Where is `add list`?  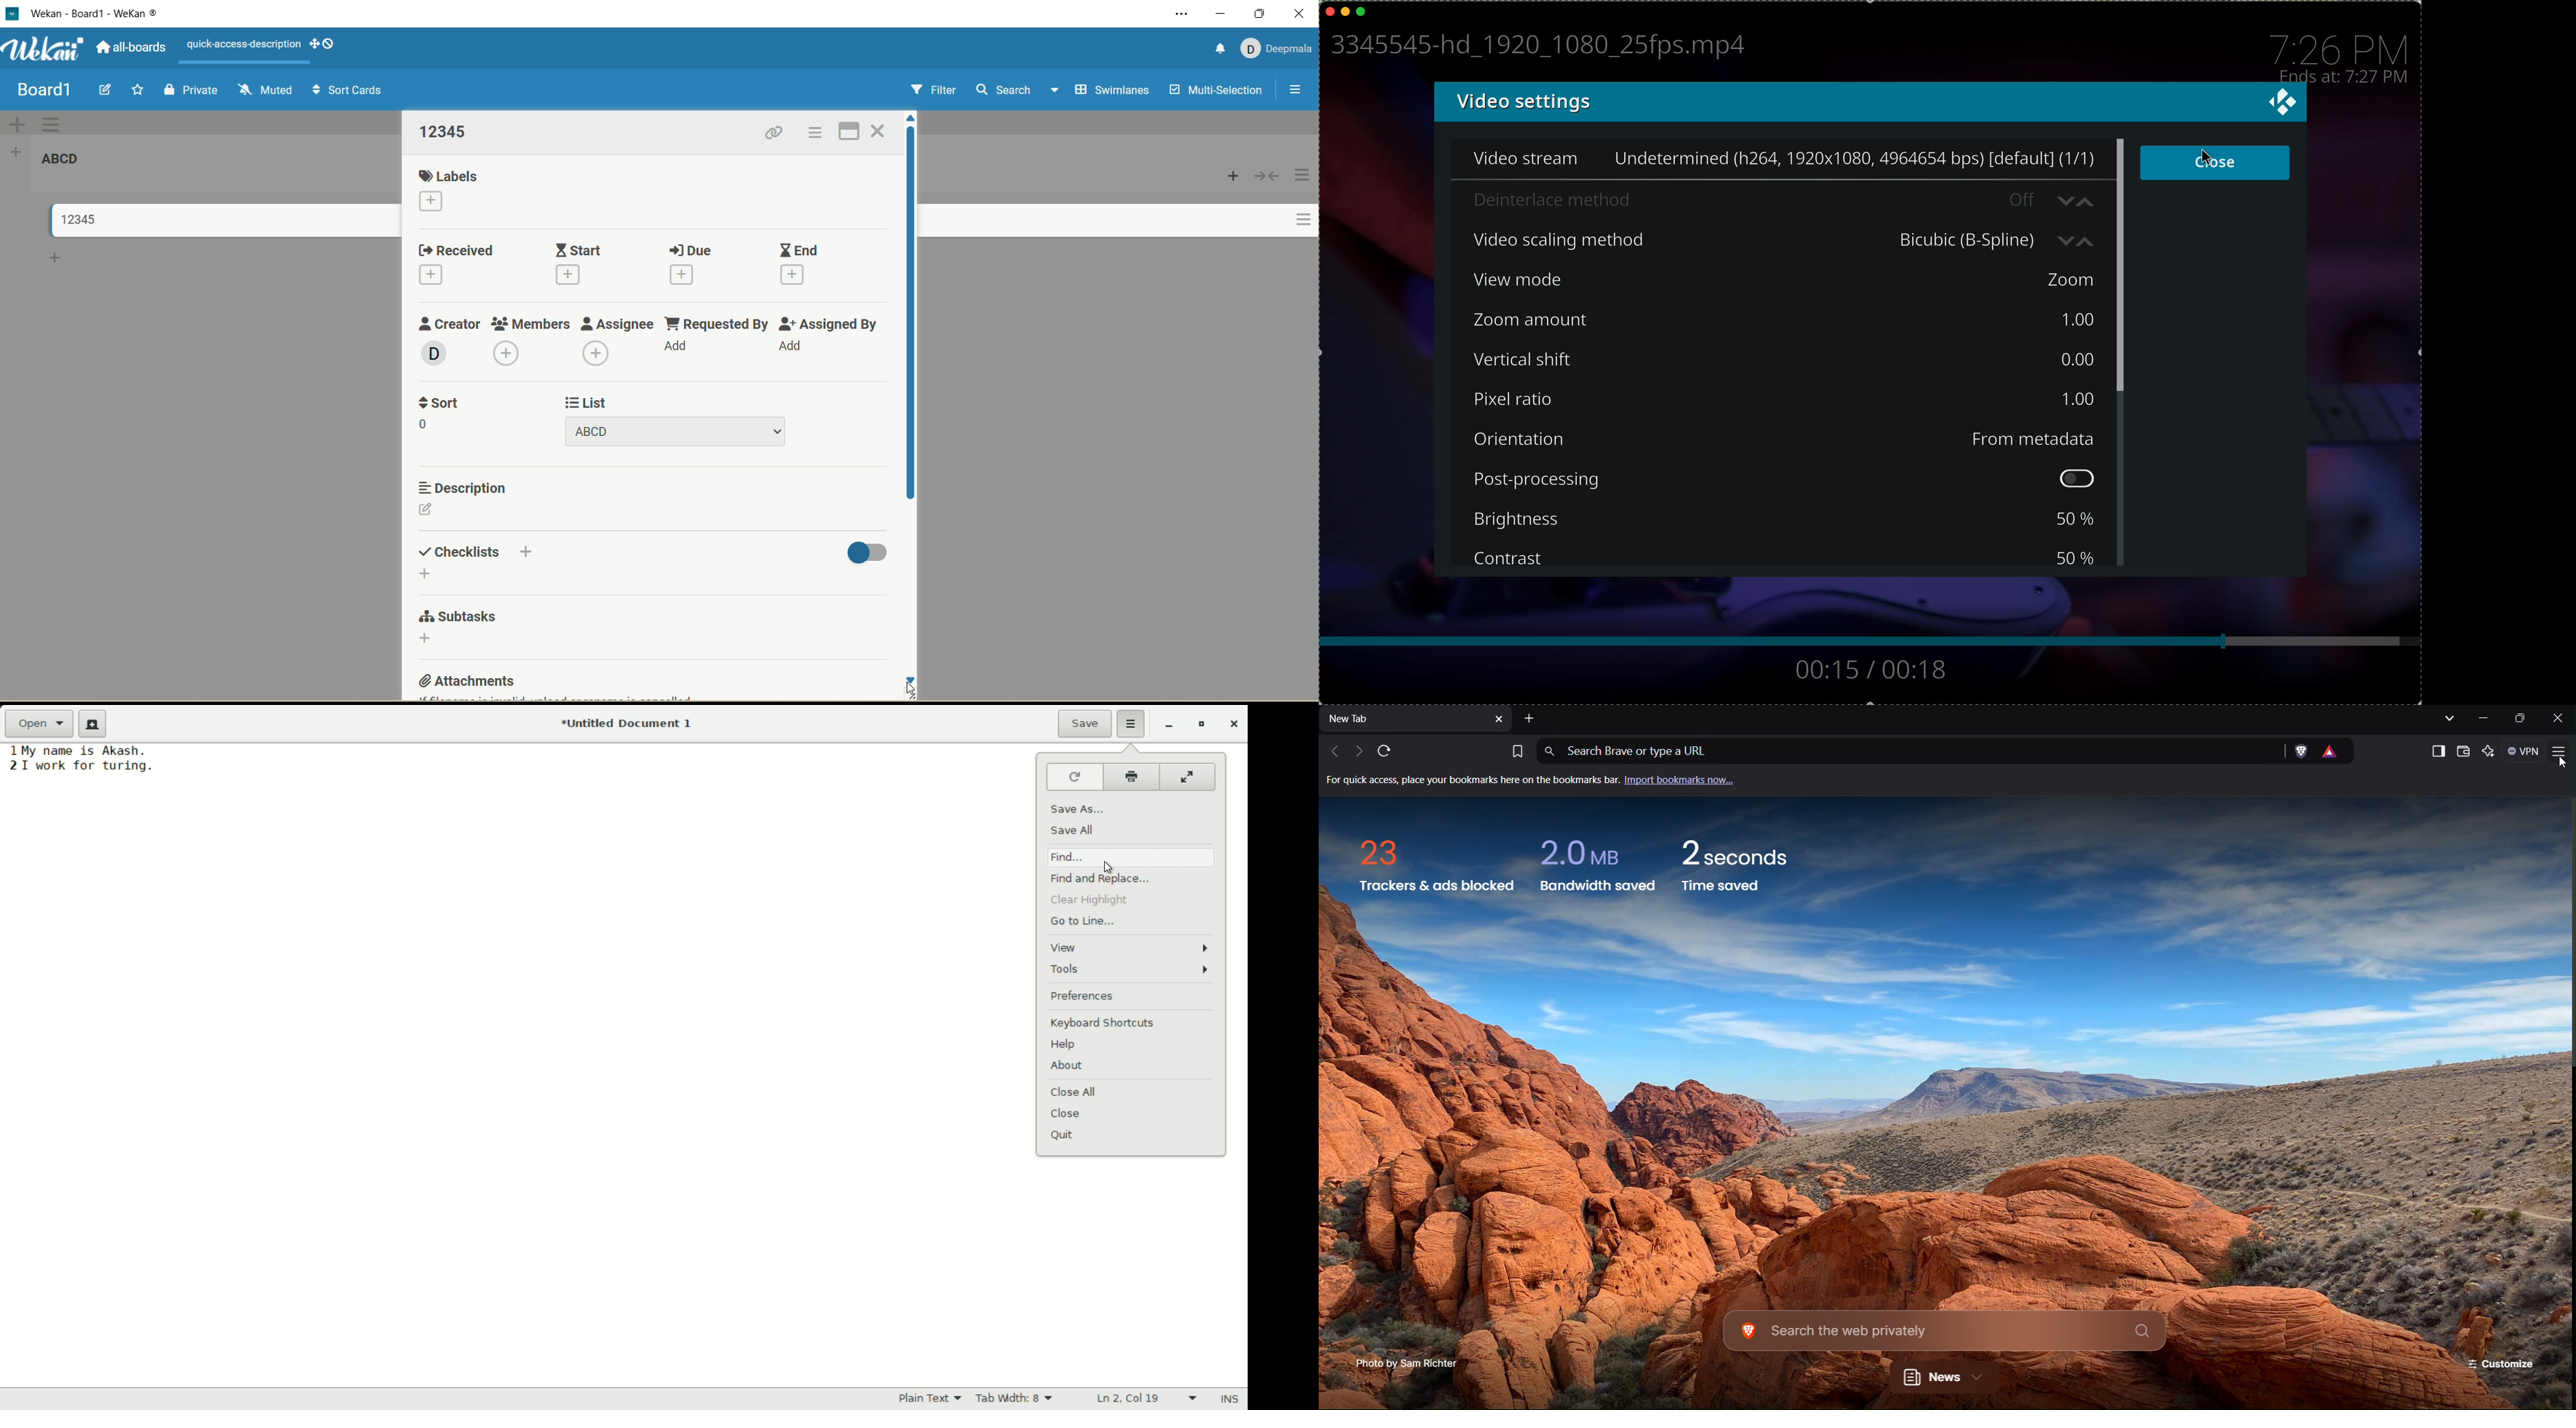
add list is located at coordinates (20, 151).